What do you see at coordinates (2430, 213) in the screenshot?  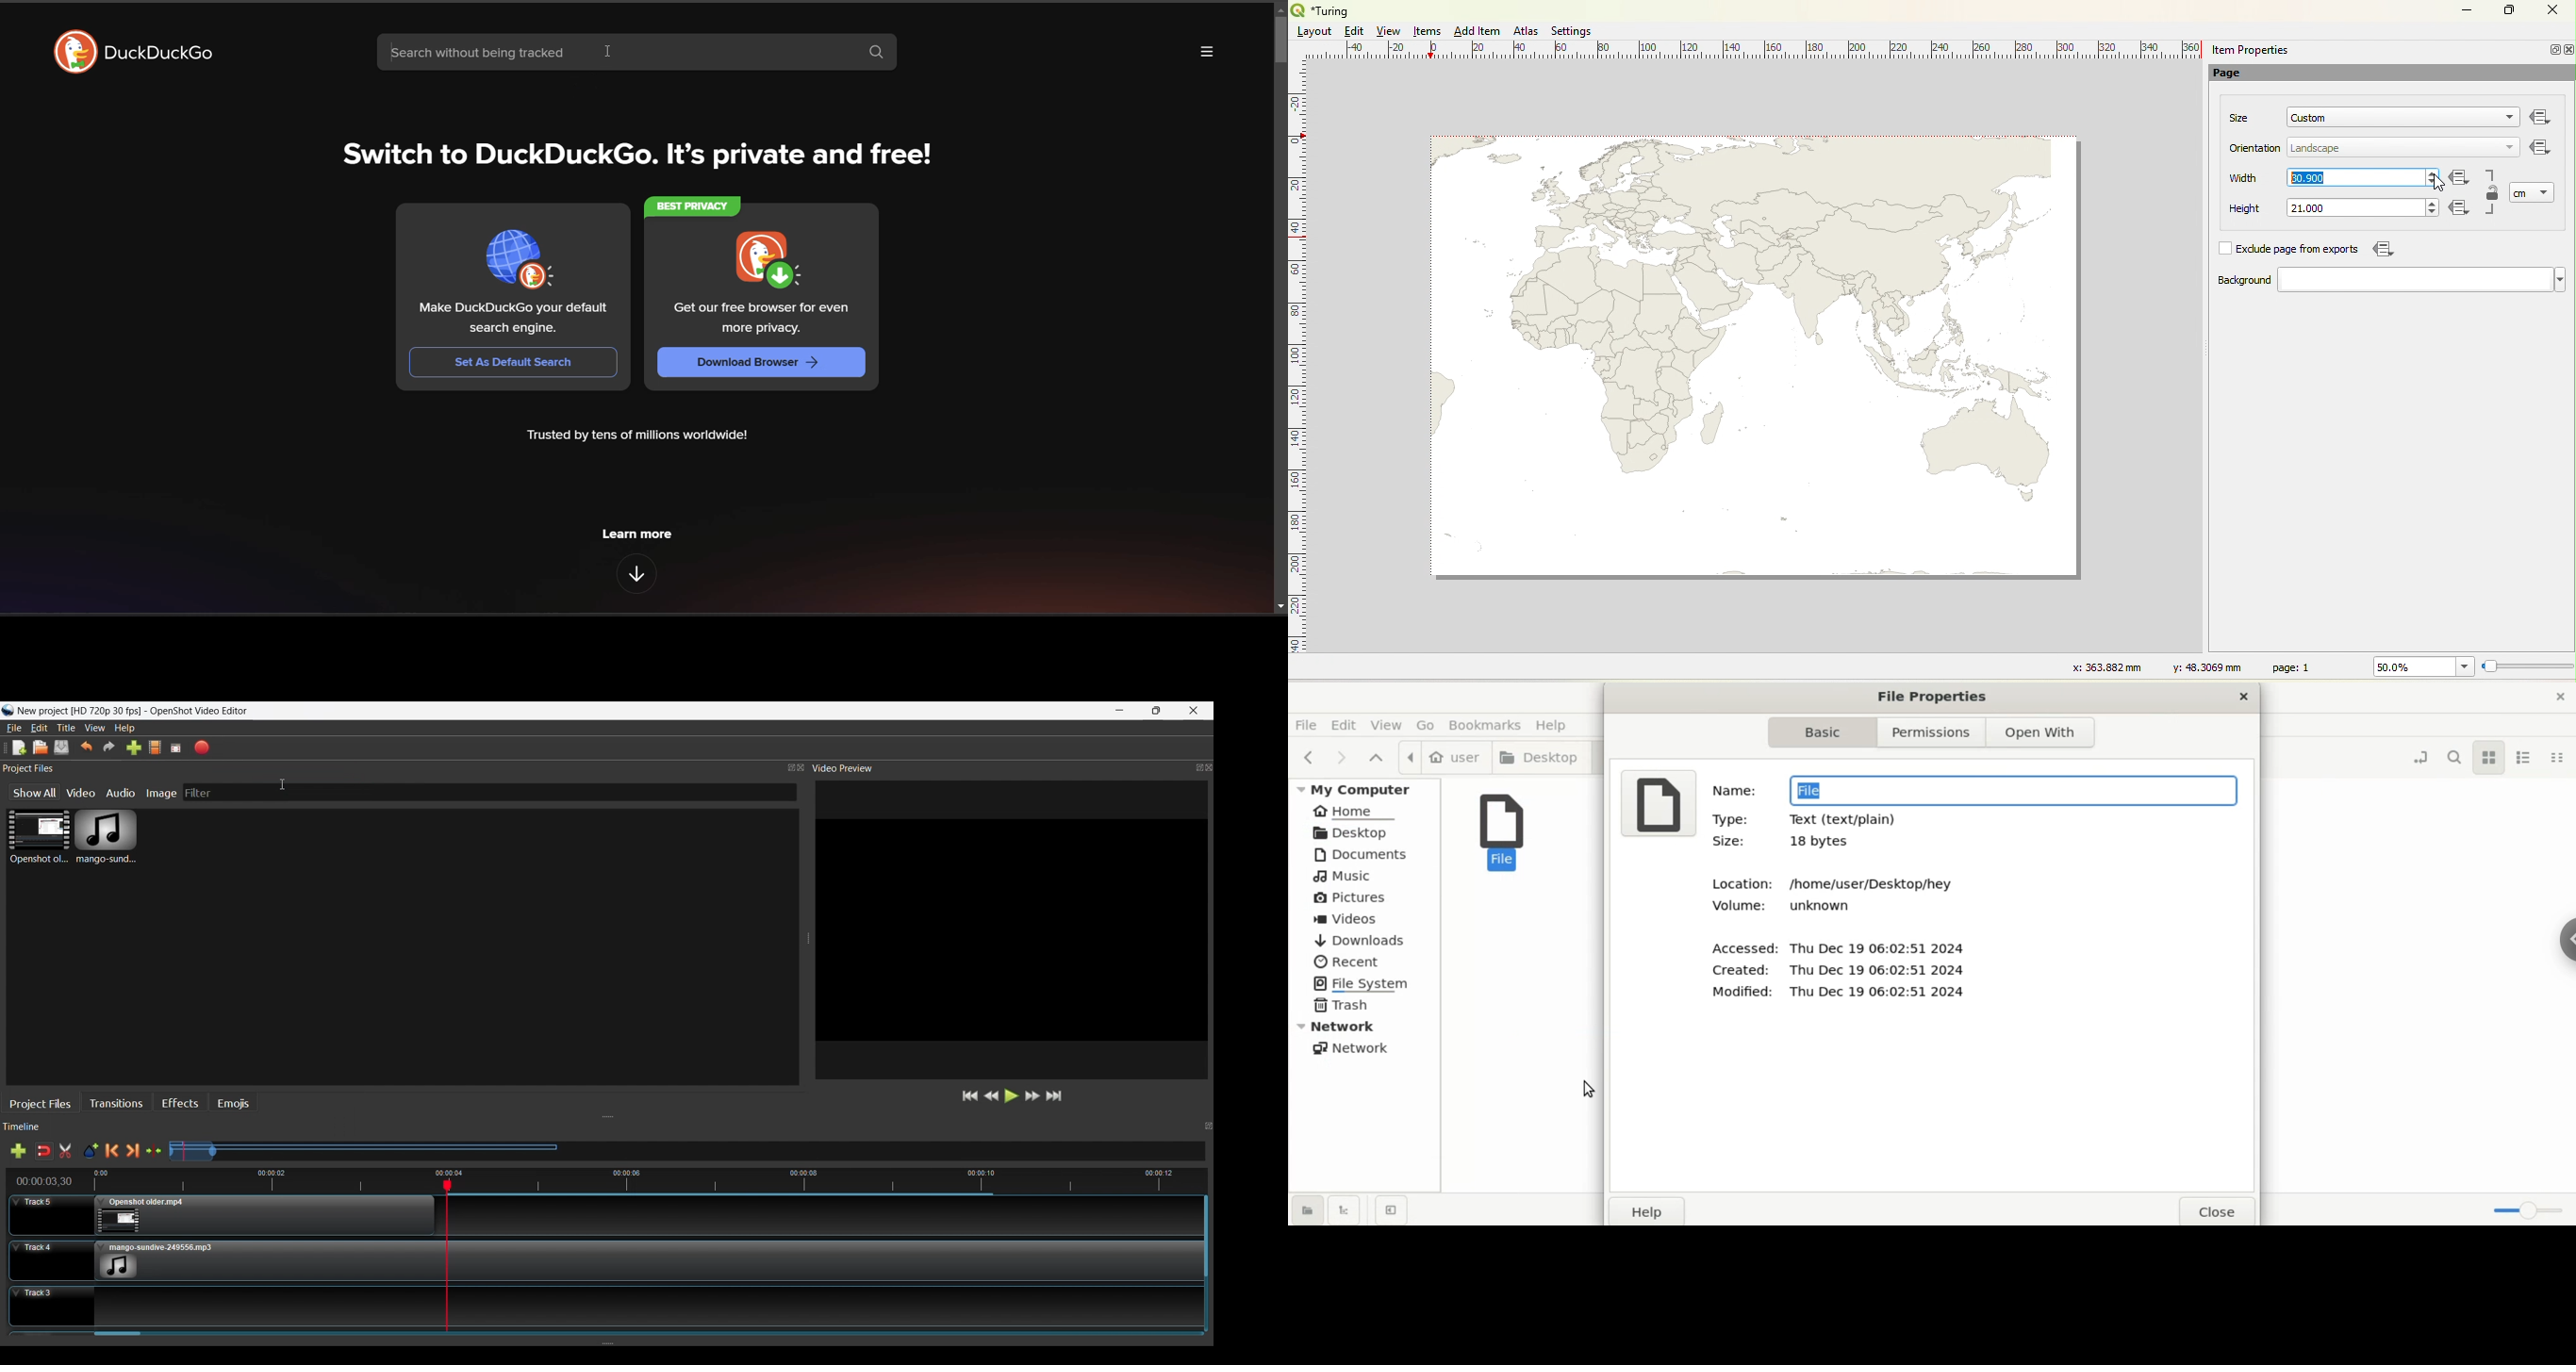 I see `decrease` at bounding box center [2430, 213].